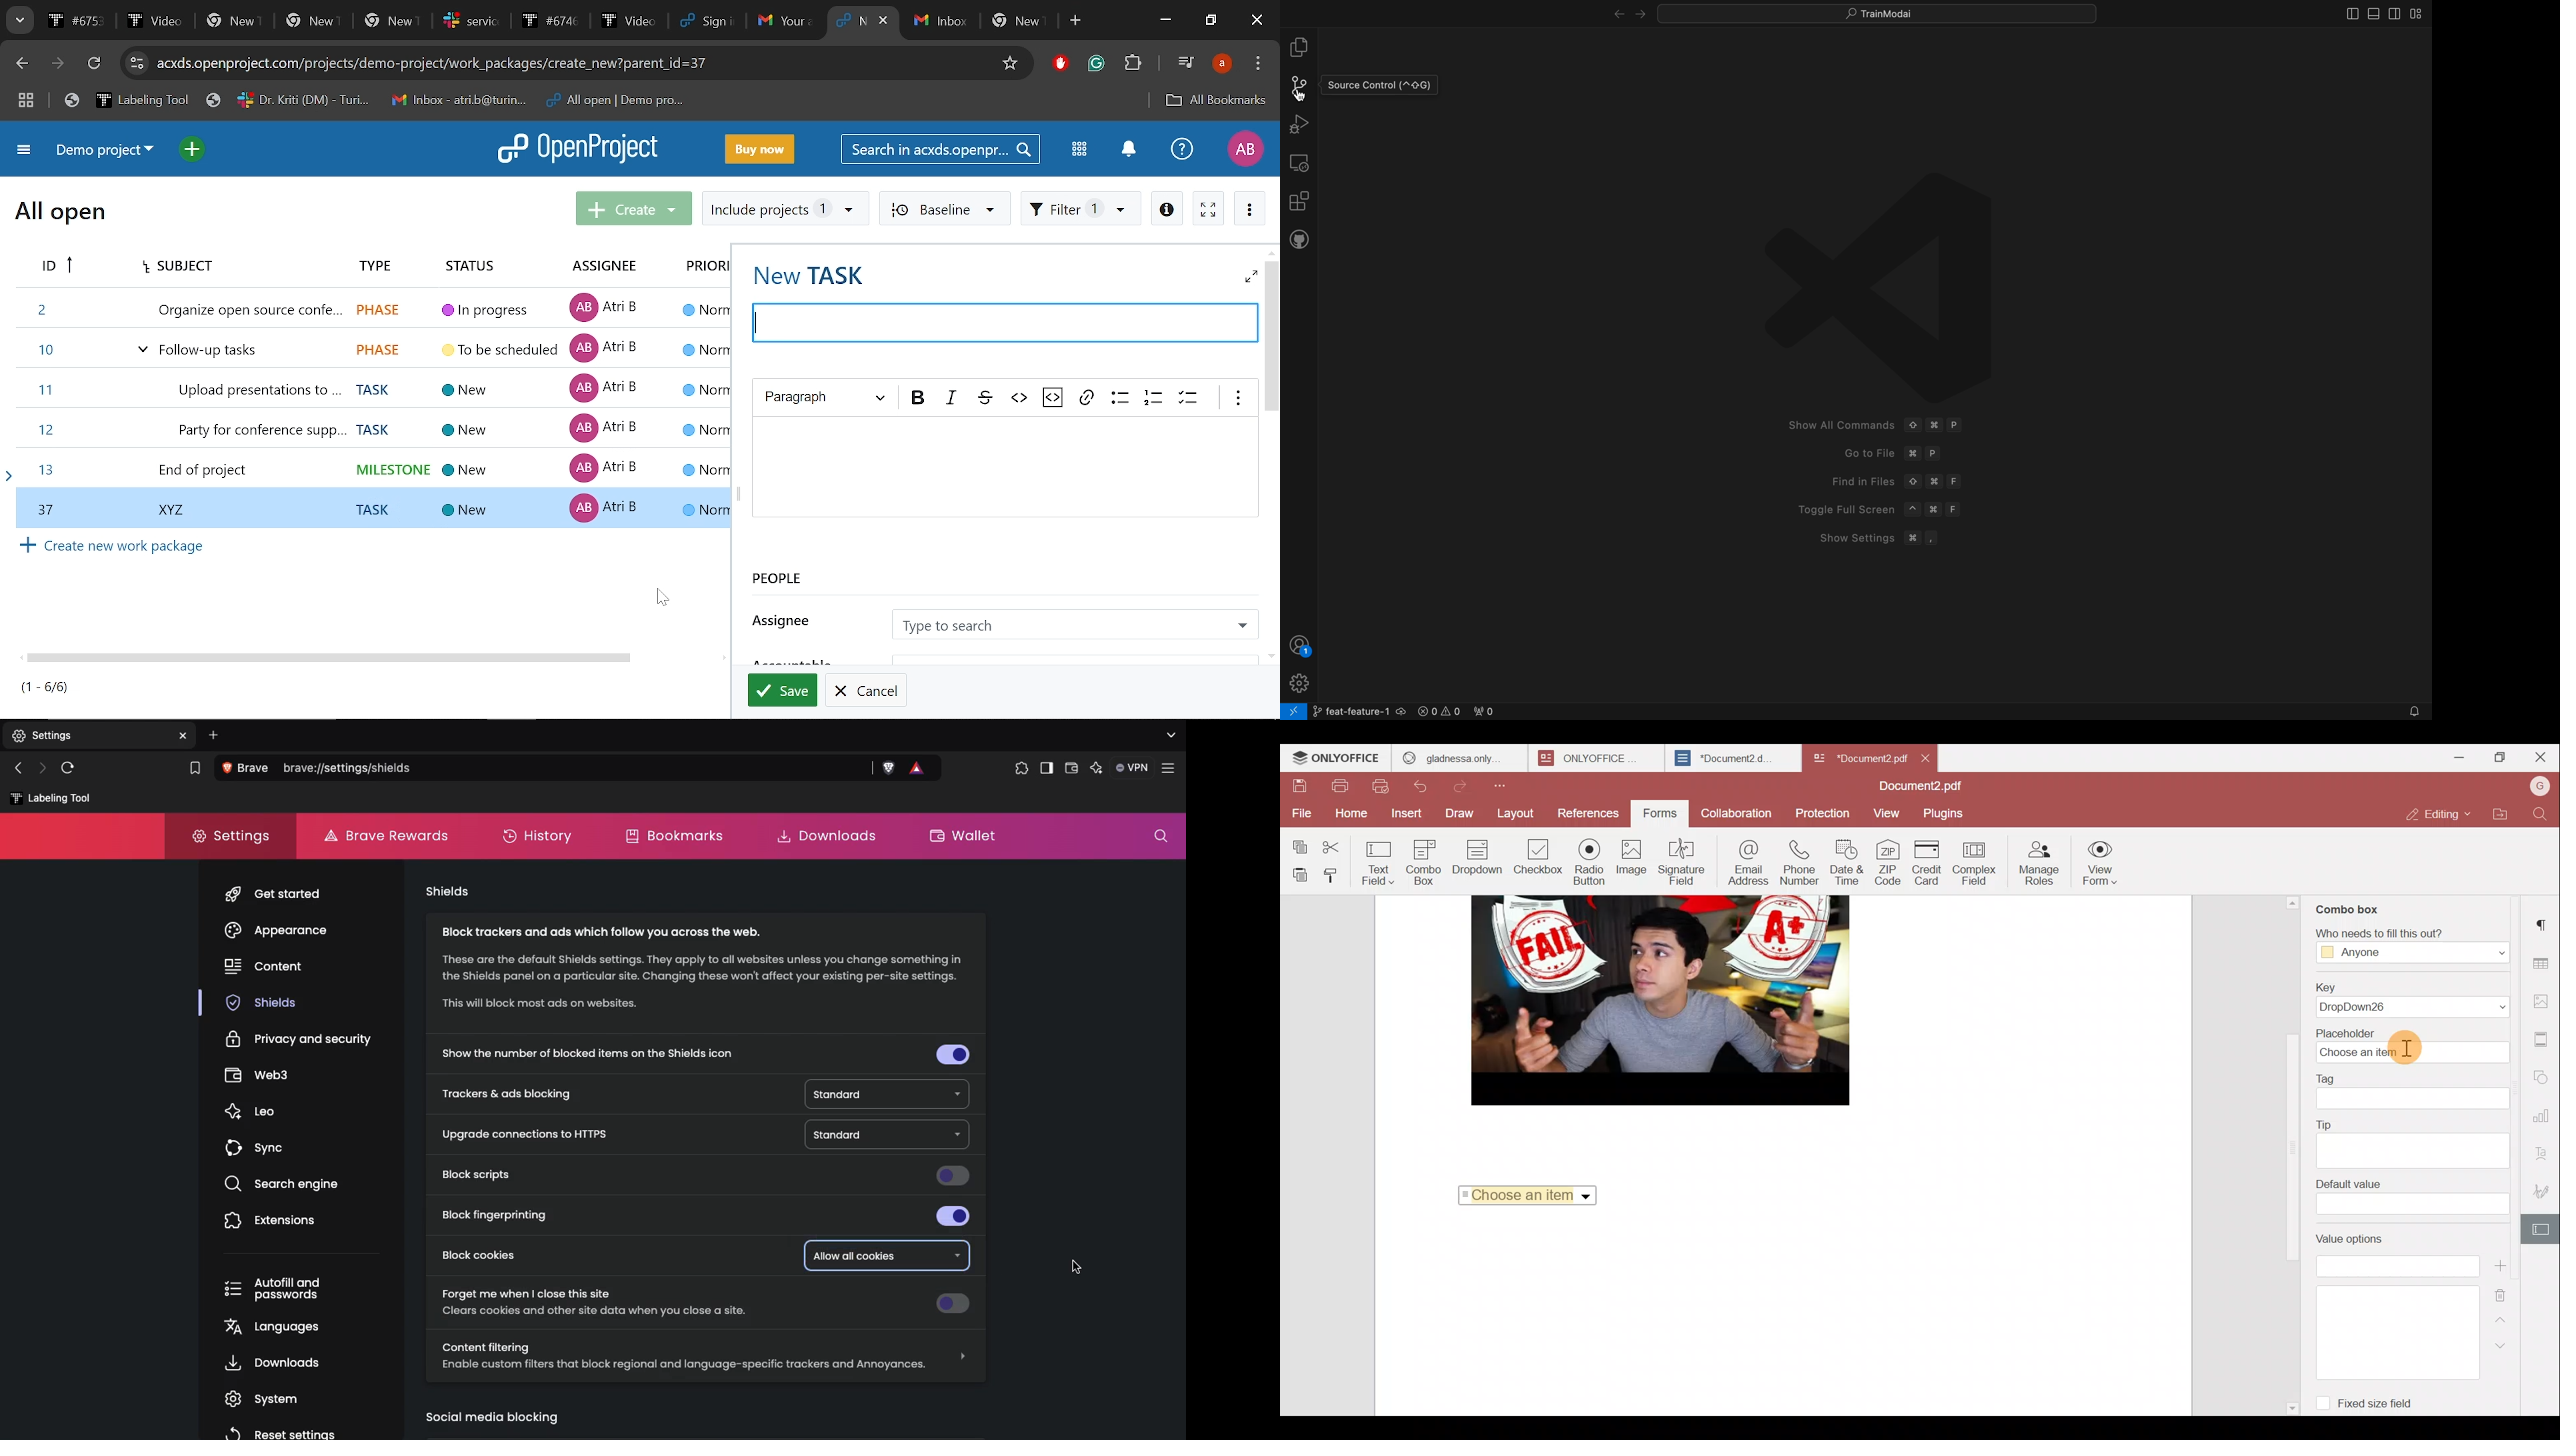 This screenshot has width=2576, height=1456. I want to click on Account name, so click(2536, 790).